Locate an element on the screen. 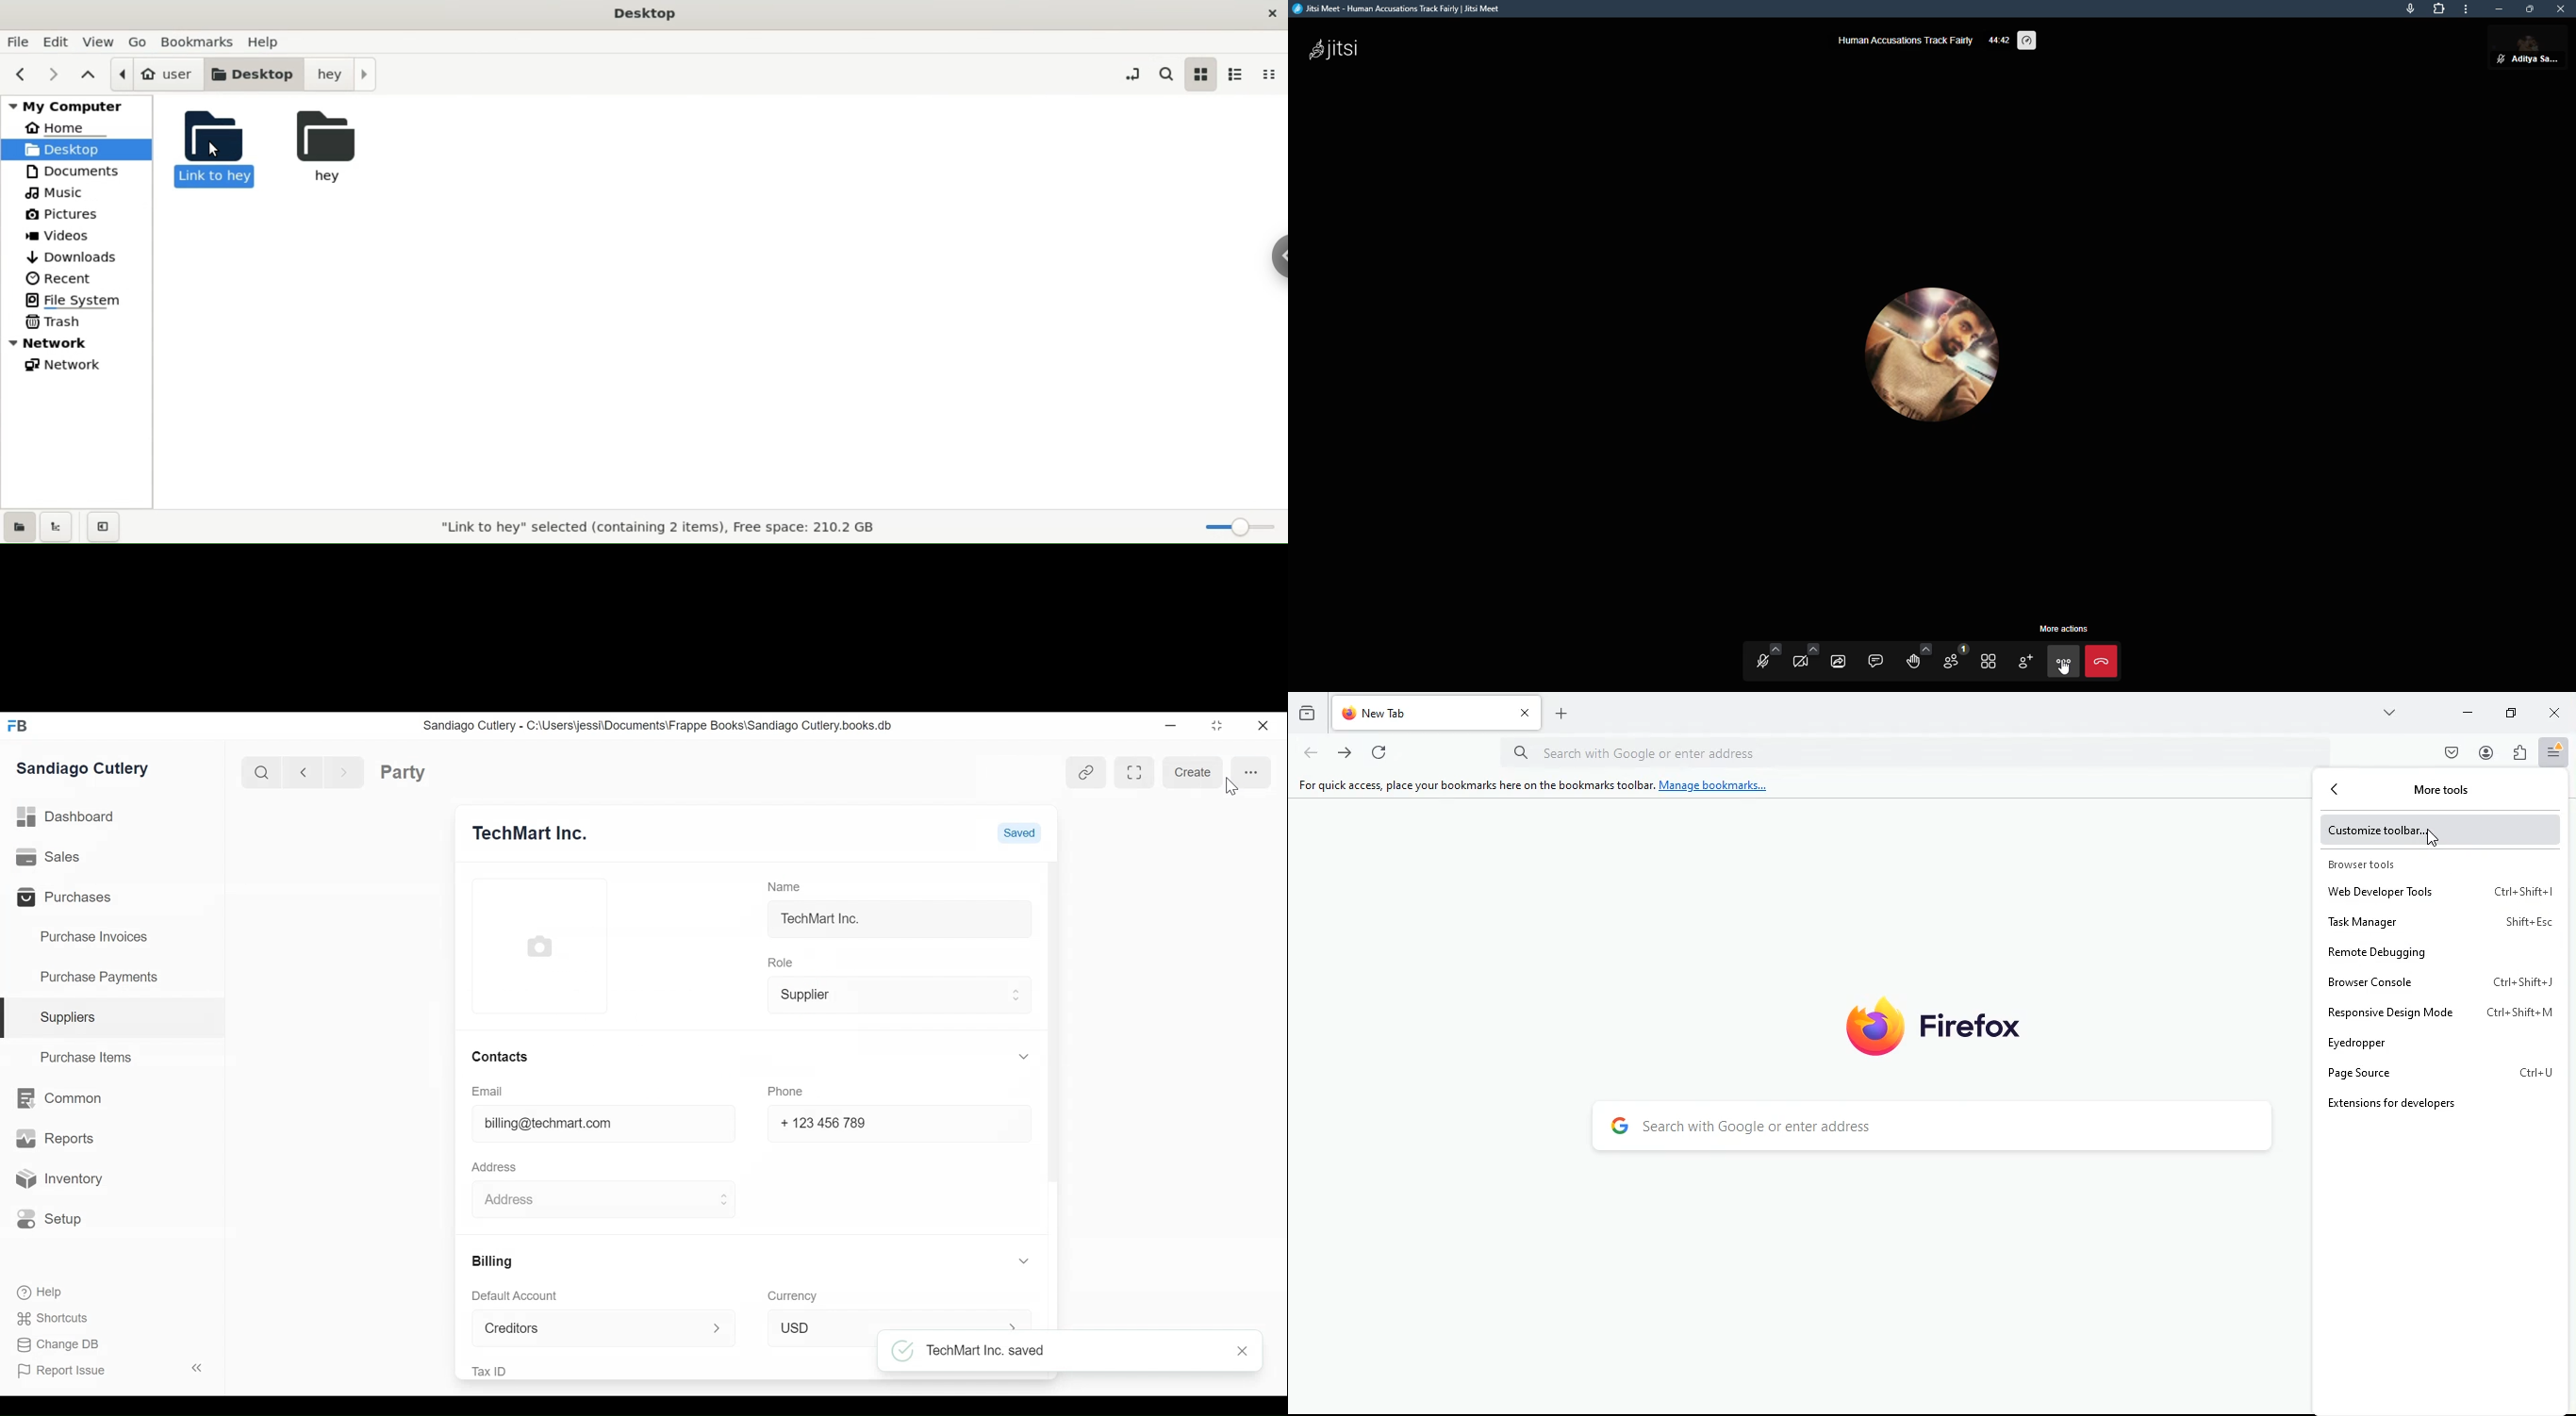 This screenshot has width=2576, height=1428. Purchases is located at coordinates (72, 899).